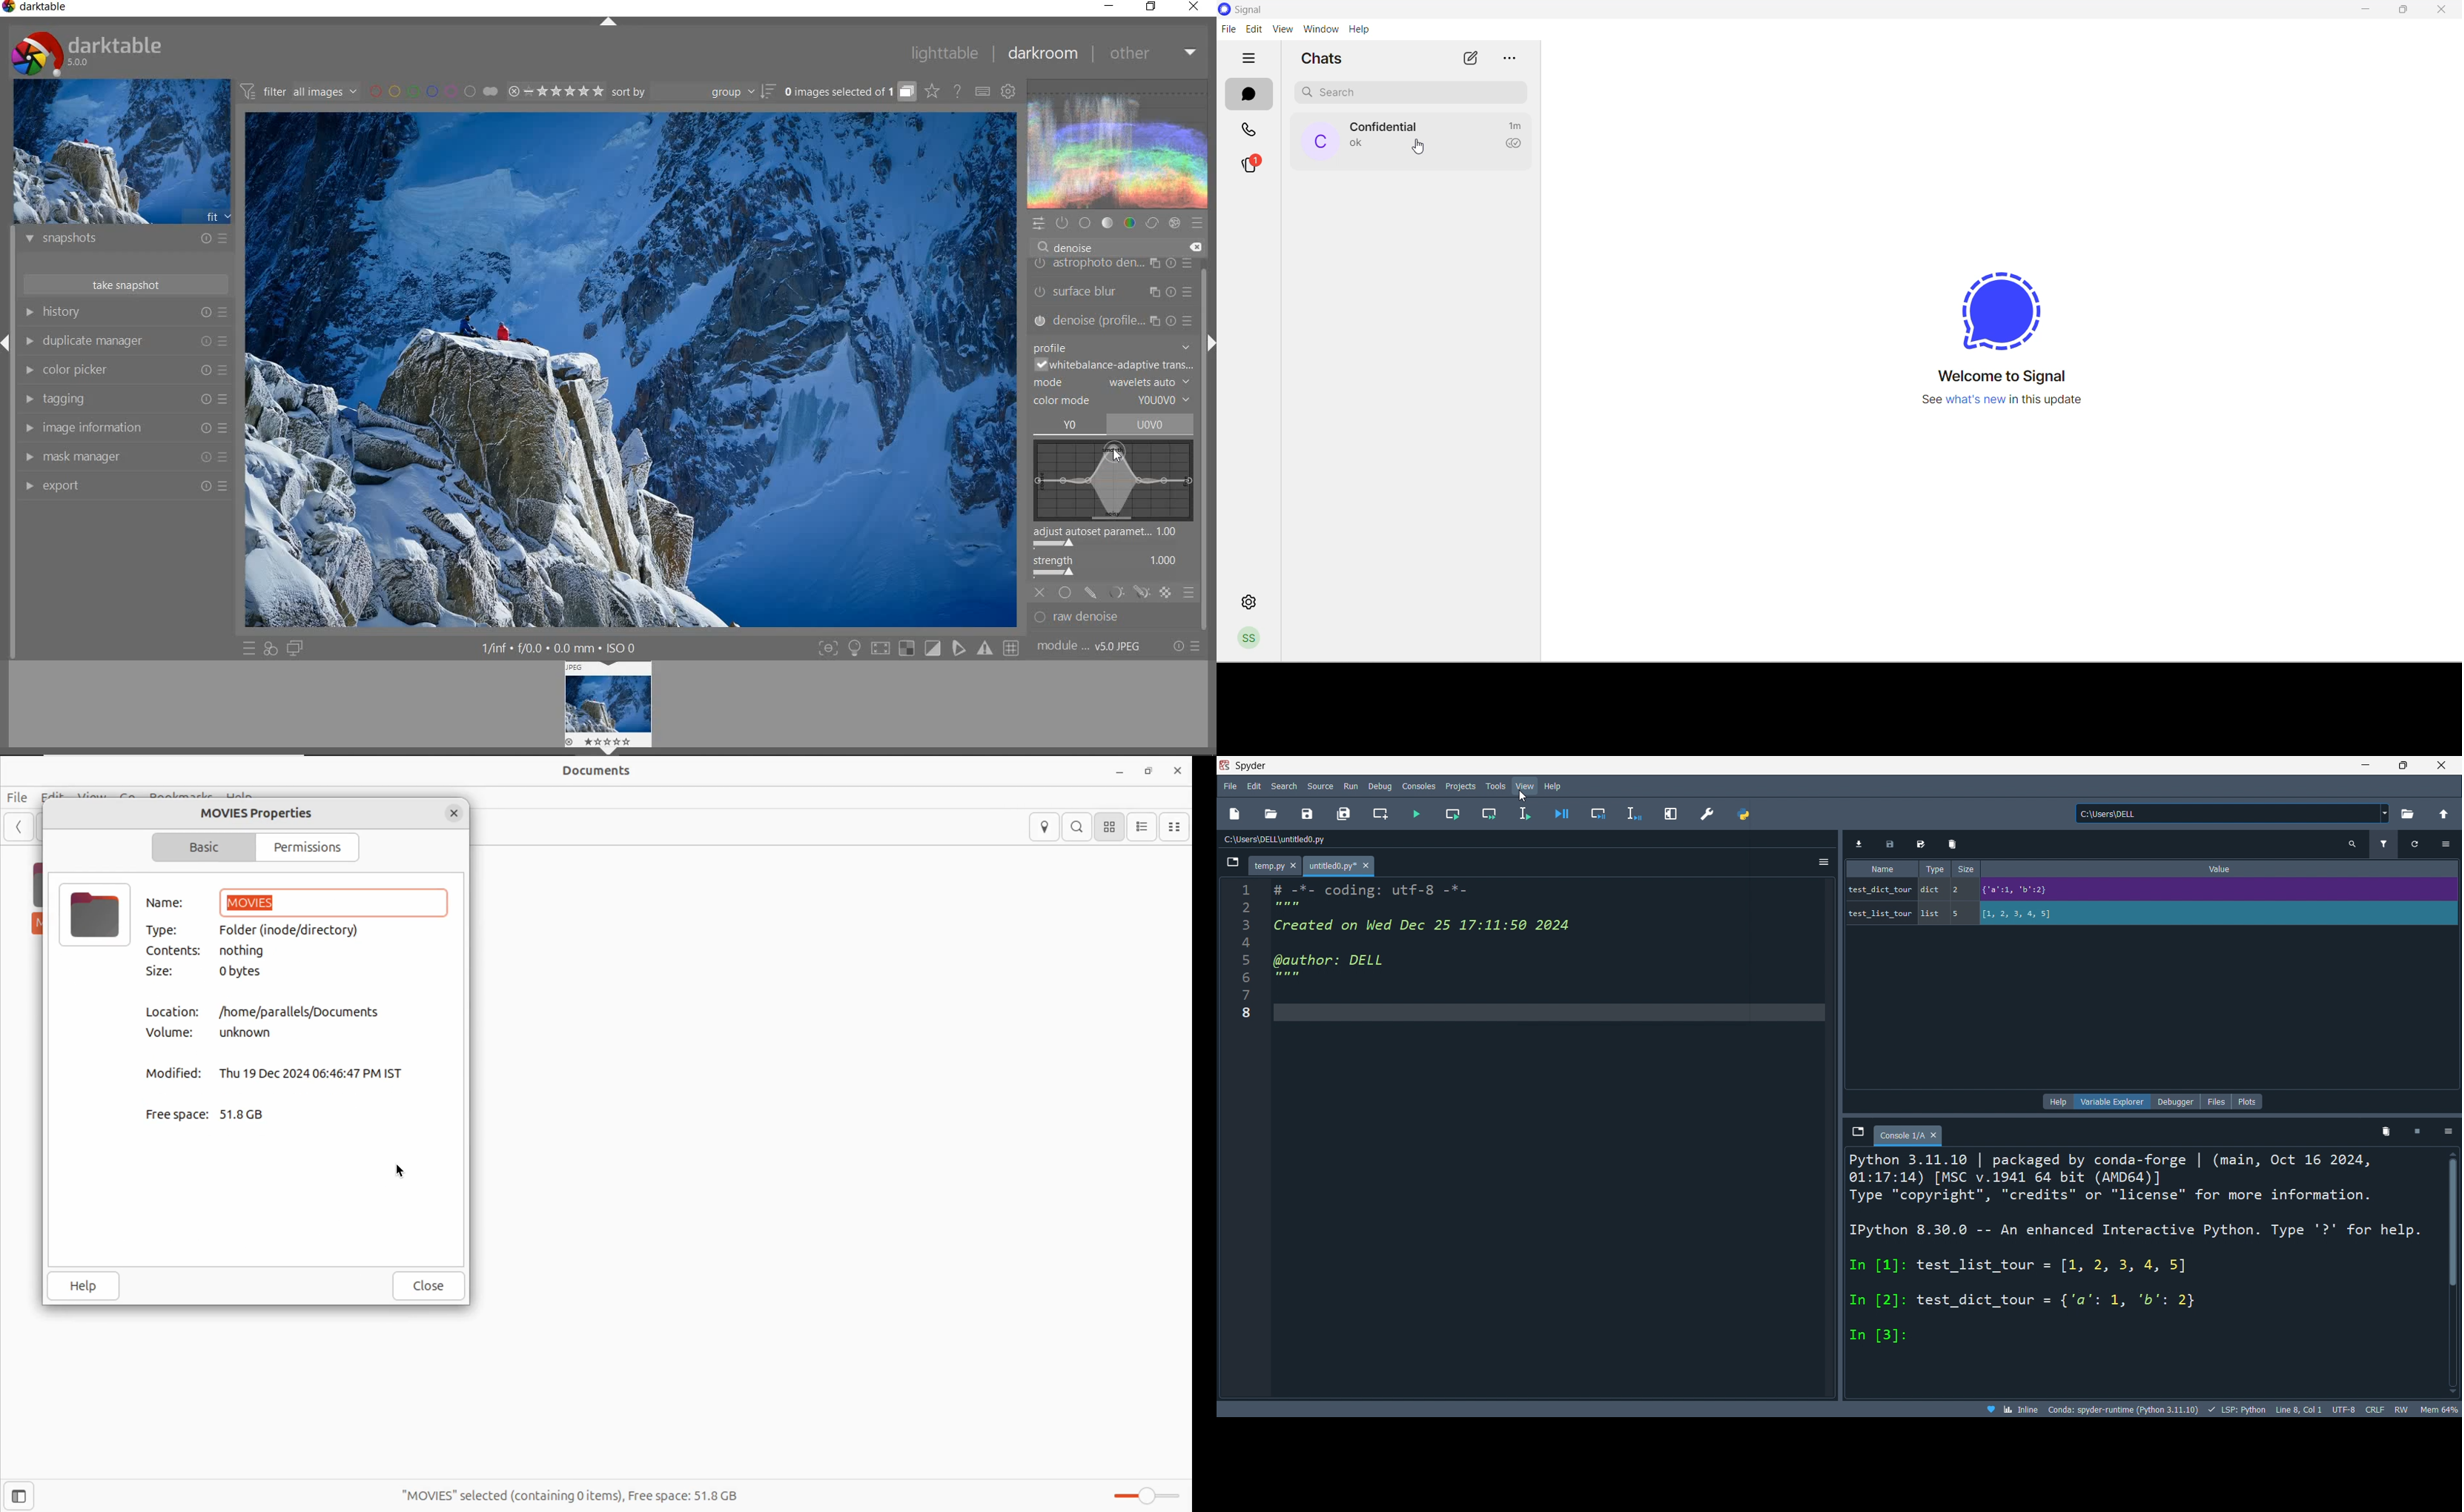 This screenshot has height=1512, width=2464. I want to click on scroll bar, so click(2449, 1270).